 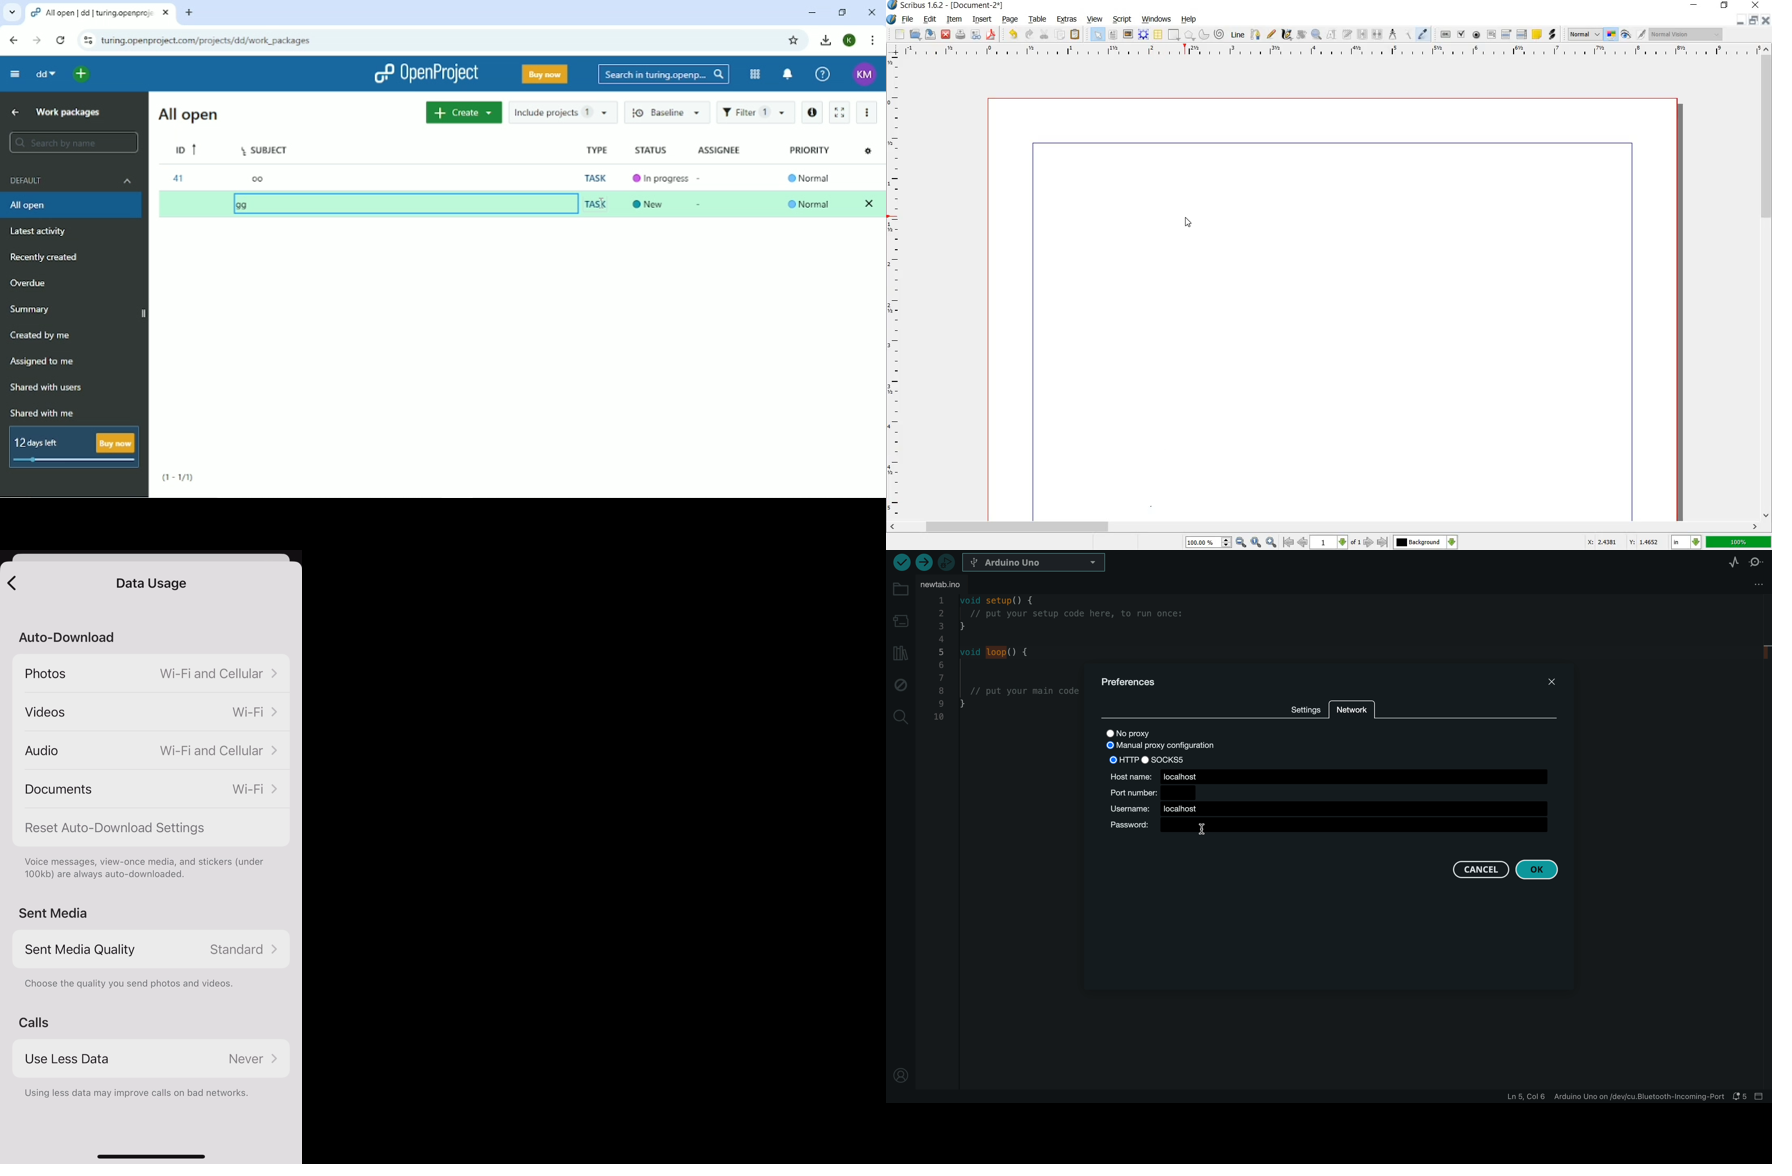 I want to click on LINE, so click(x=1238, y=33).